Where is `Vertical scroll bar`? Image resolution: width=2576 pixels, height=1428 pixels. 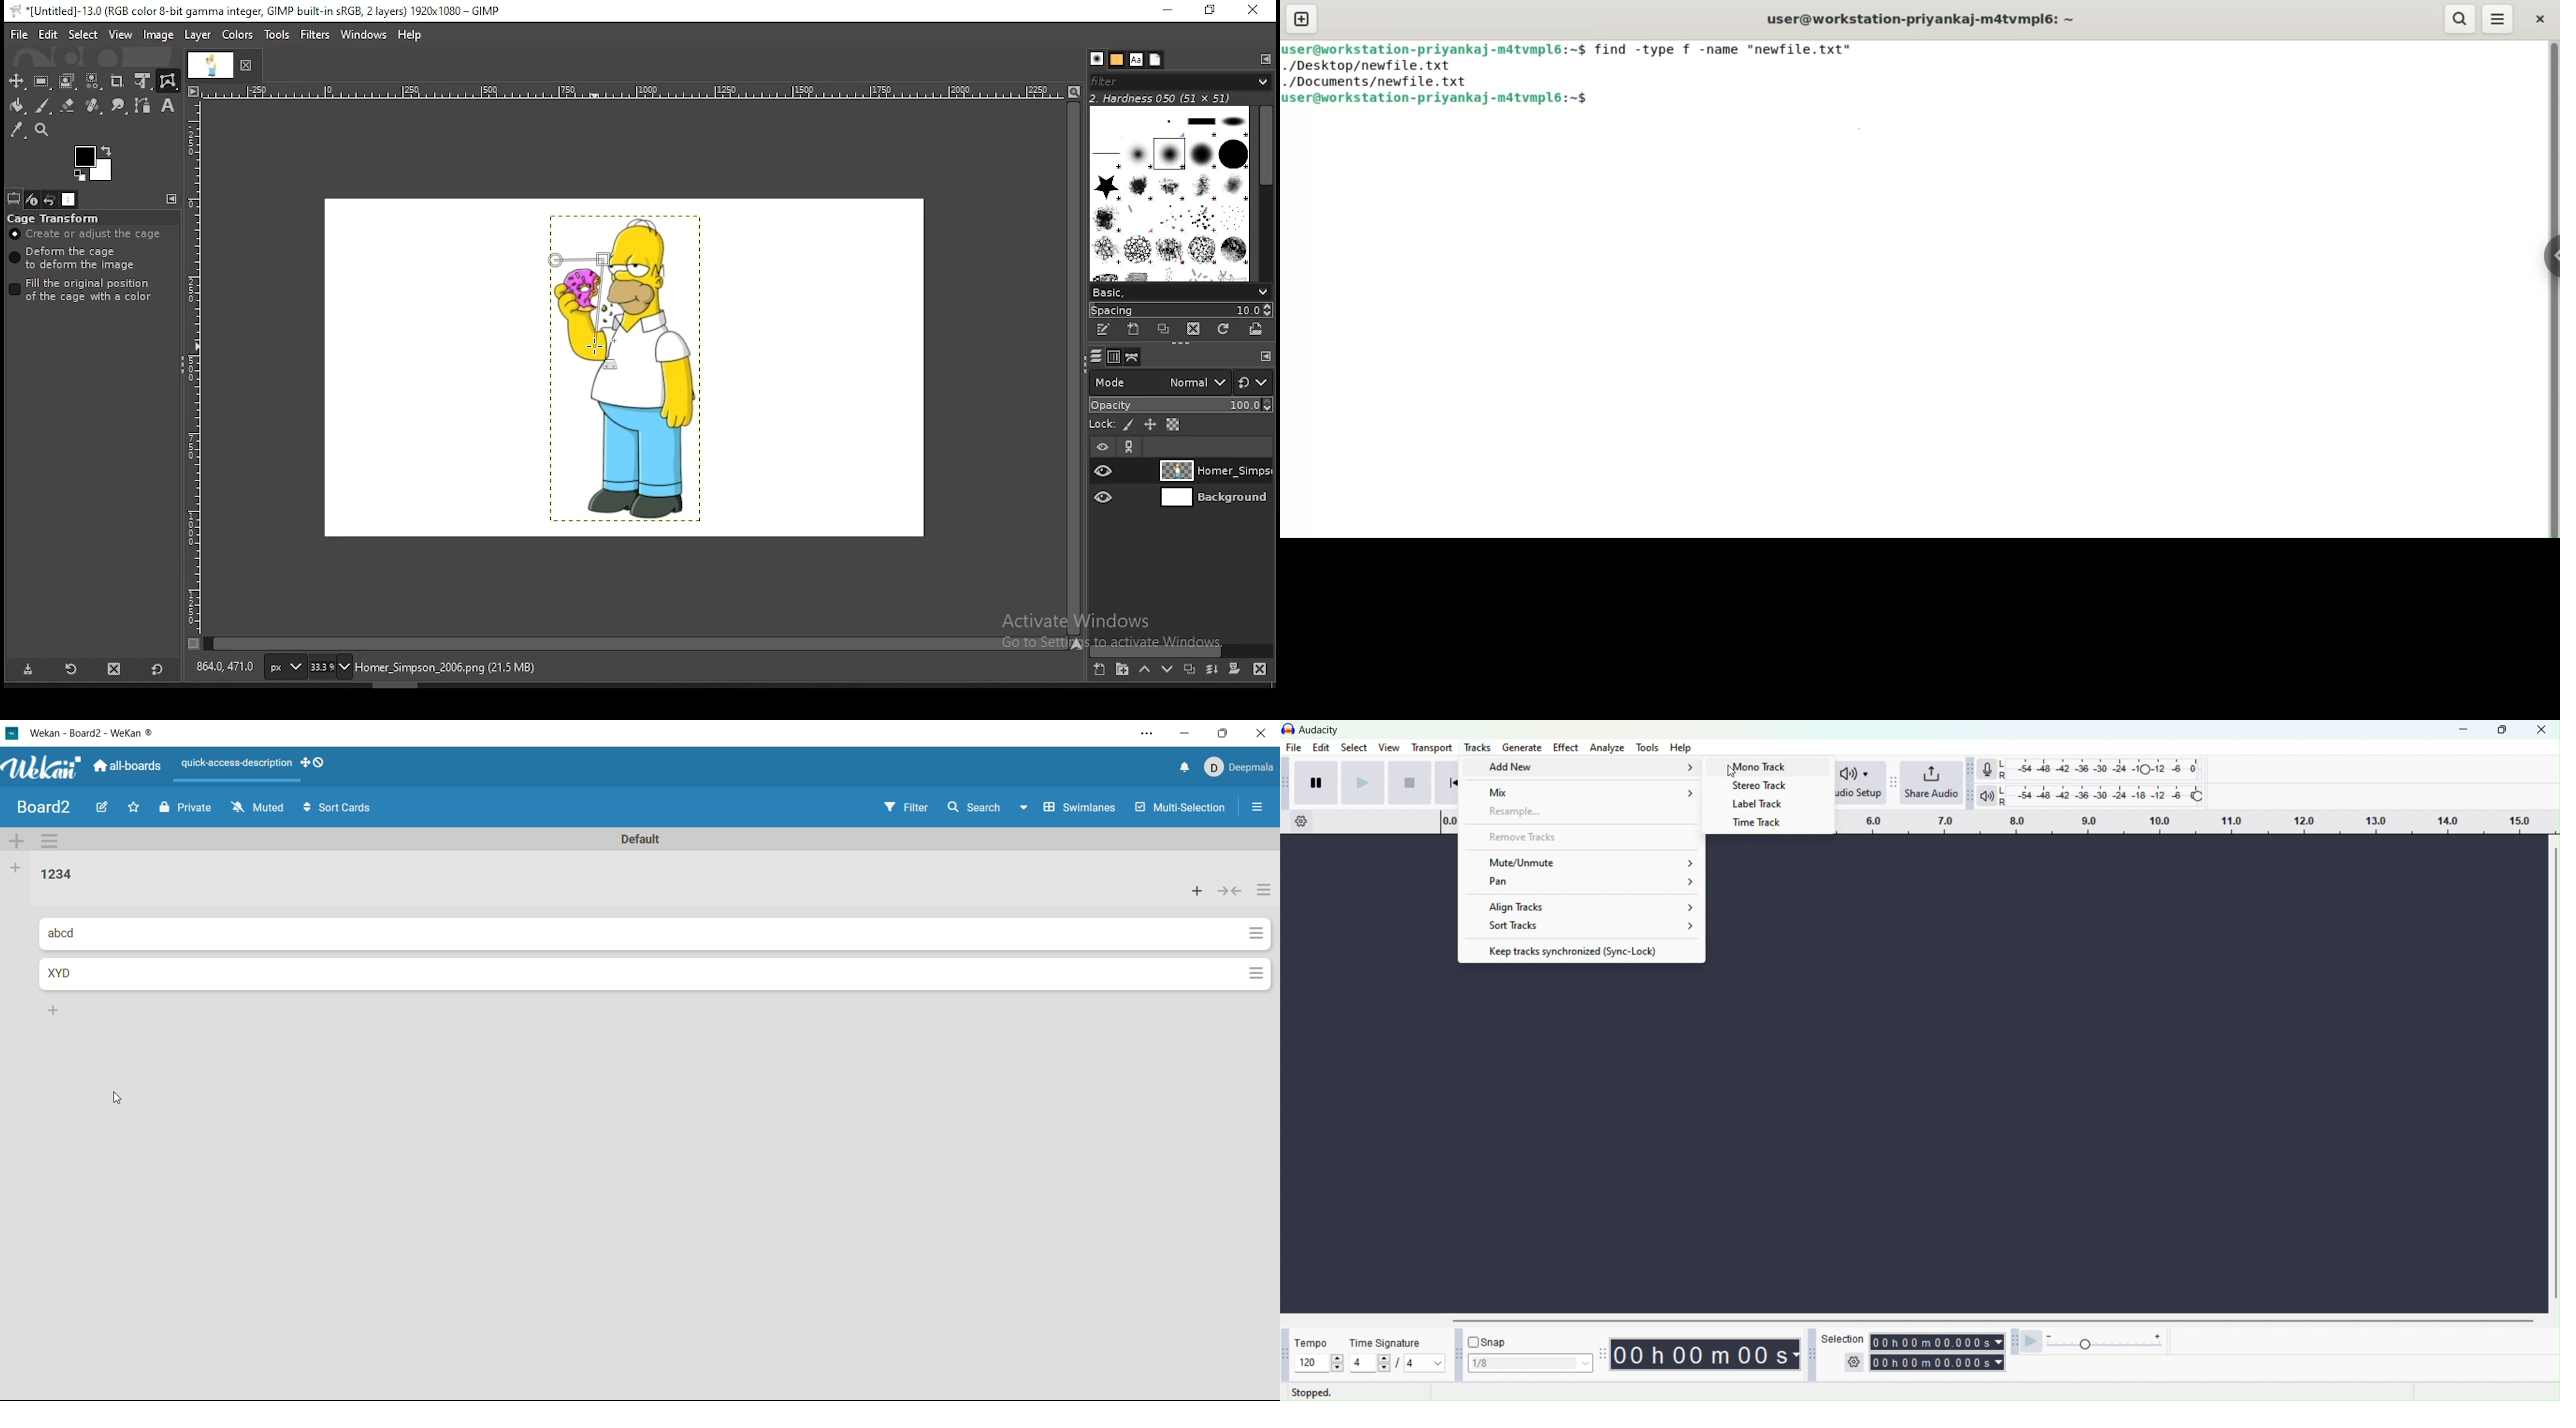
Vertical scroll bar is located at coordinates (1992, 1320).